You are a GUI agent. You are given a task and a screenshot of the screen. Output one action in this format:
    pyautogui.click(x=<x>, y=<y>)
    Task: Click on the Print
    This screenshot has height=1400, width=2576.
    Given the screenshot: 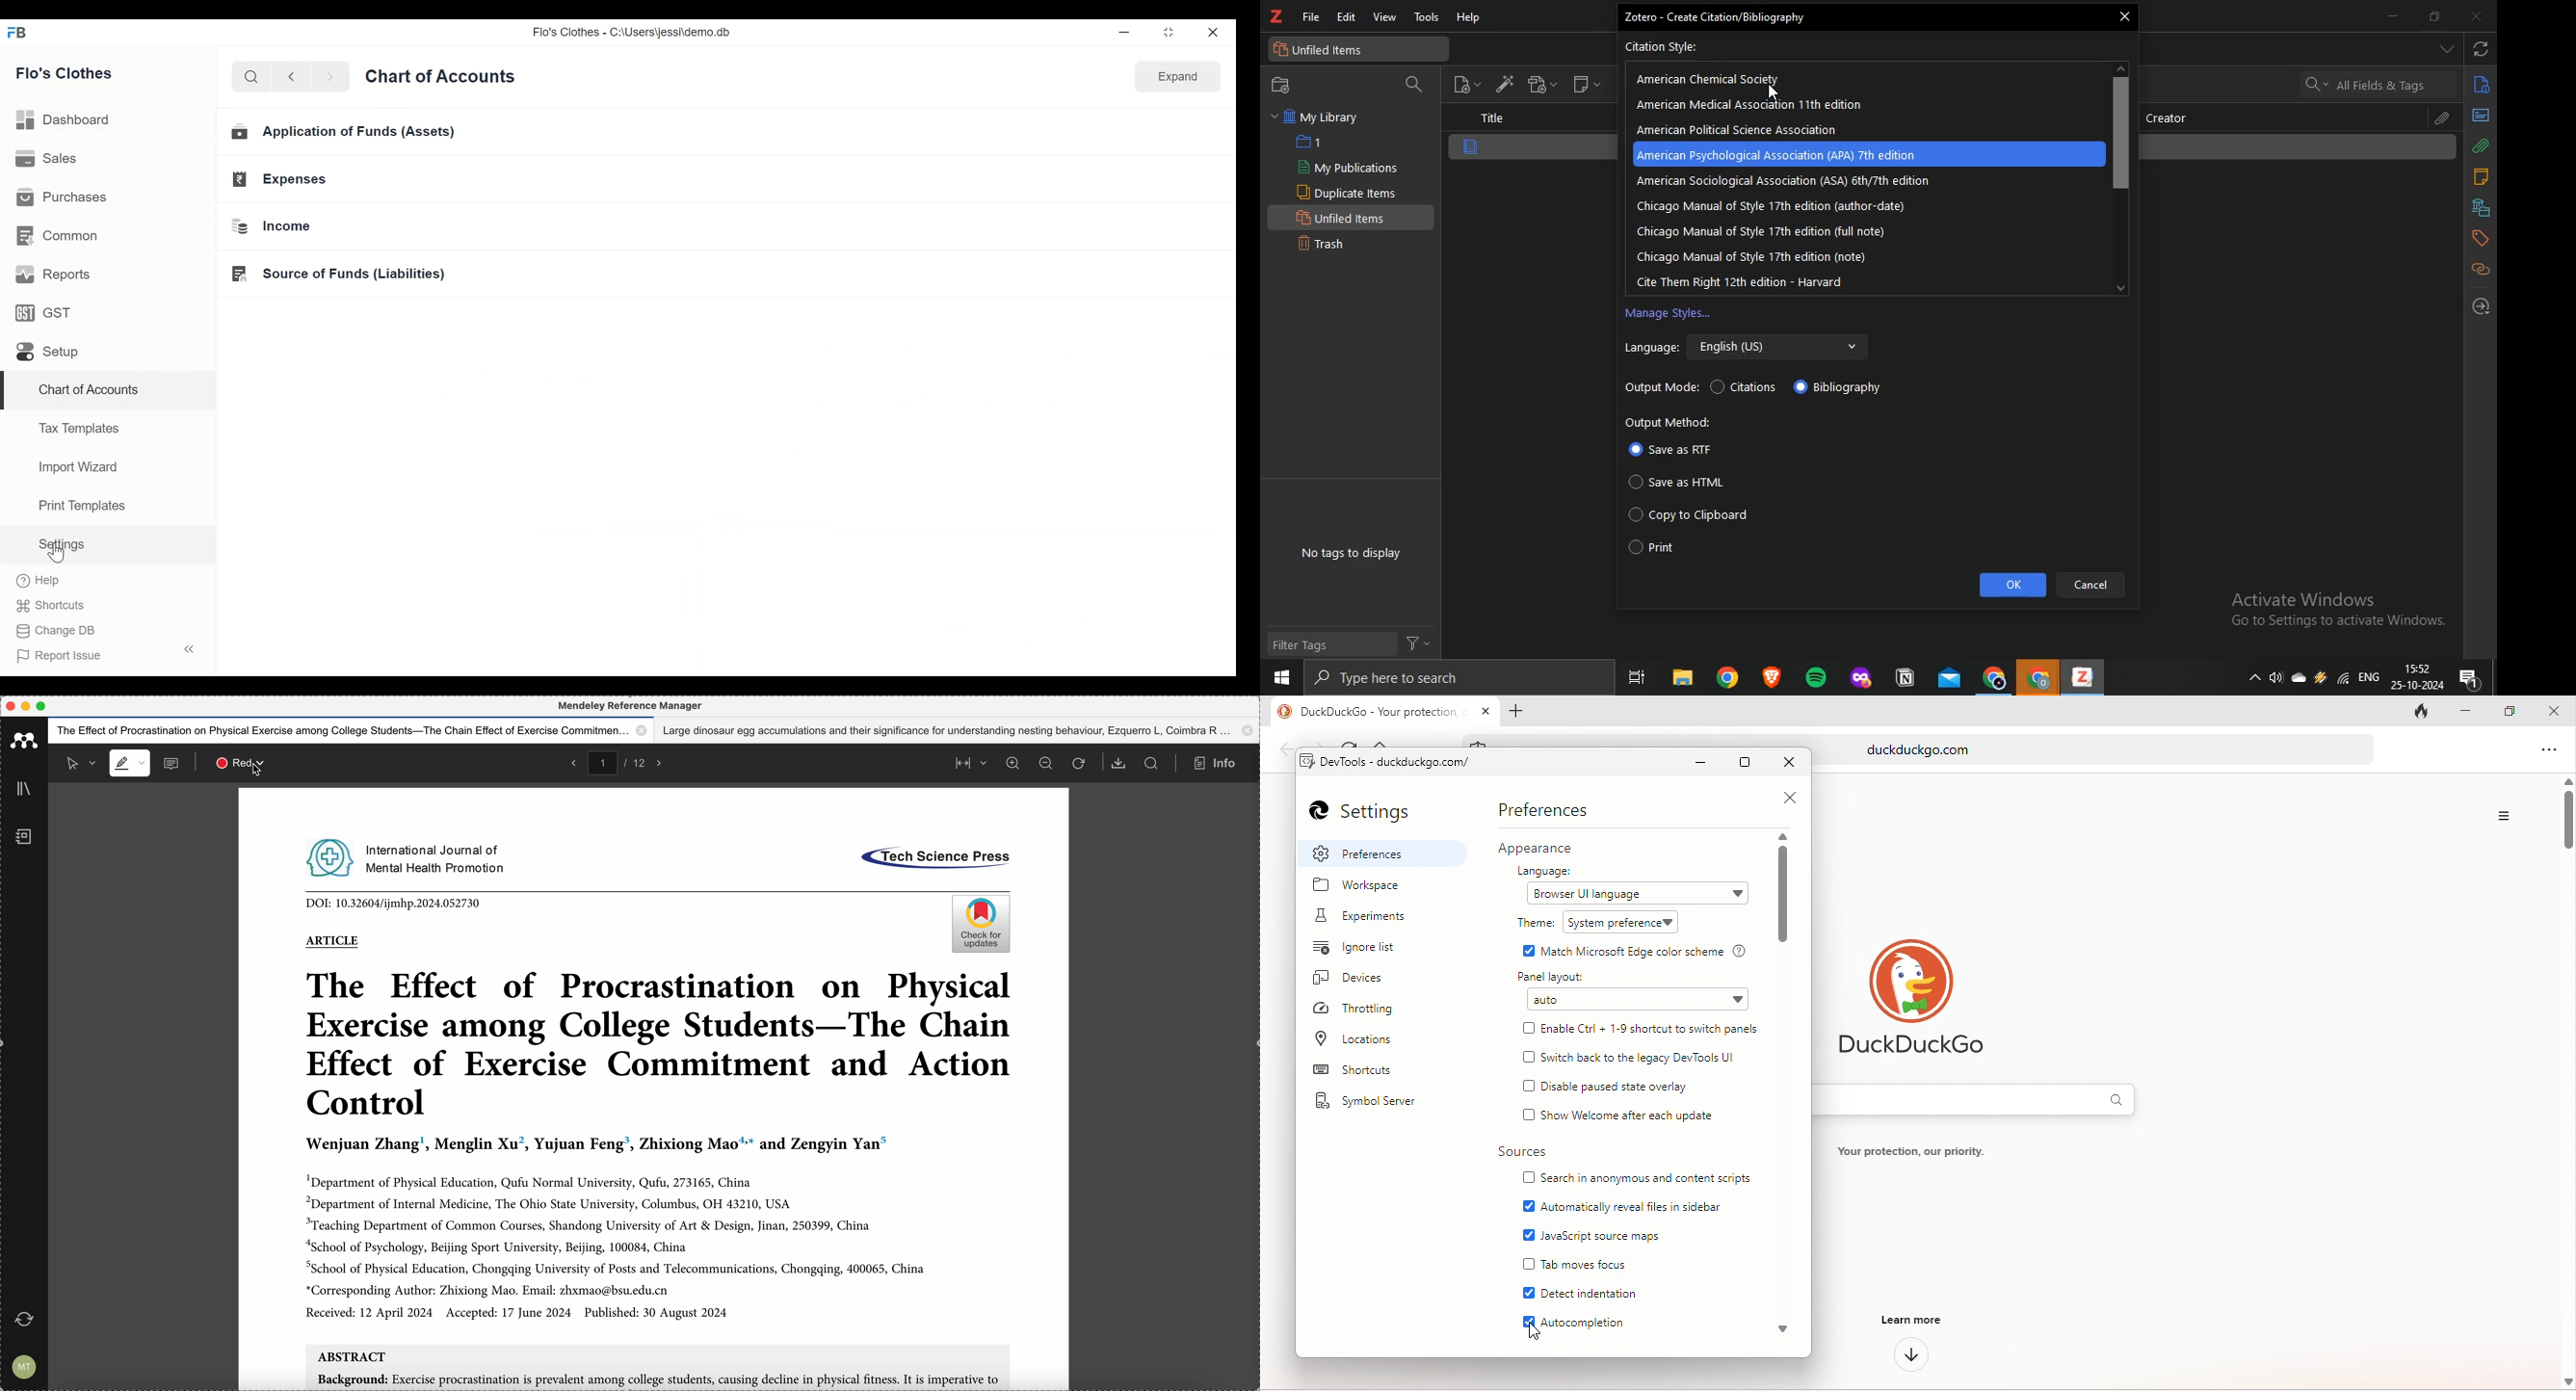 What is the action you would take?
    pyautogui.click(x=1669, y=546)
    